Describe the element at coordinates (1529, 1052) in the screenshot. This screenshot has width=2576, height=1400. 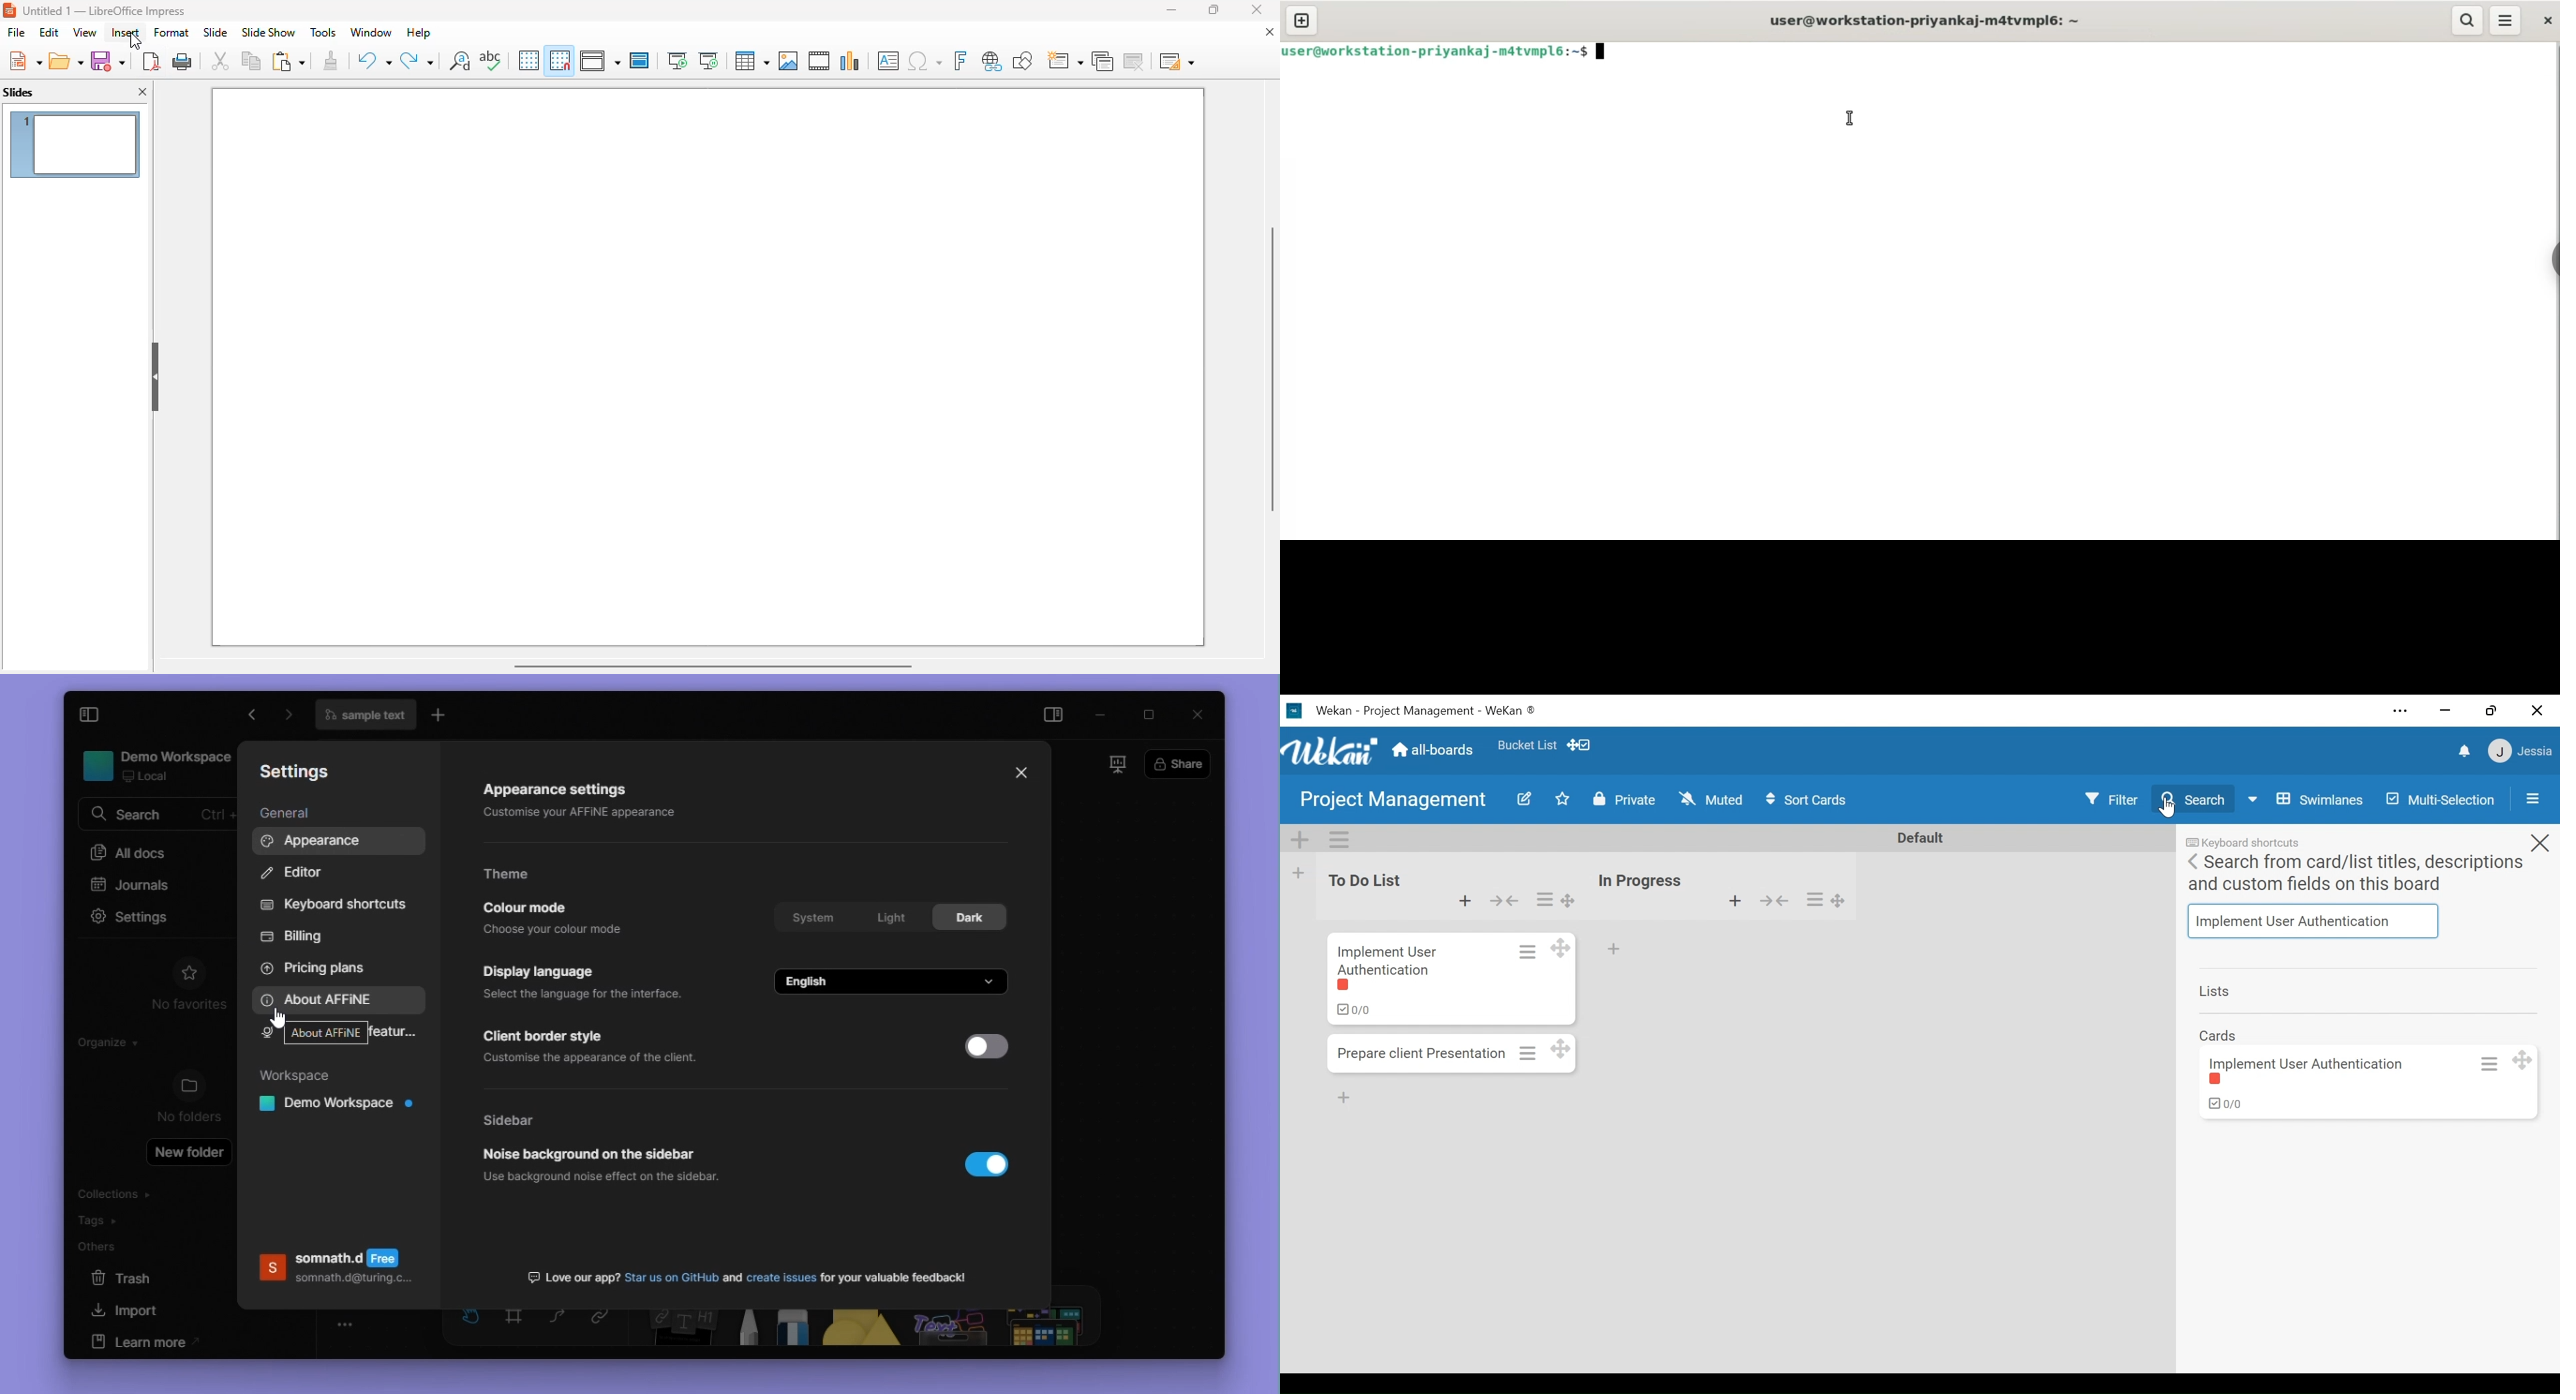
I see `Card actions` at that location.